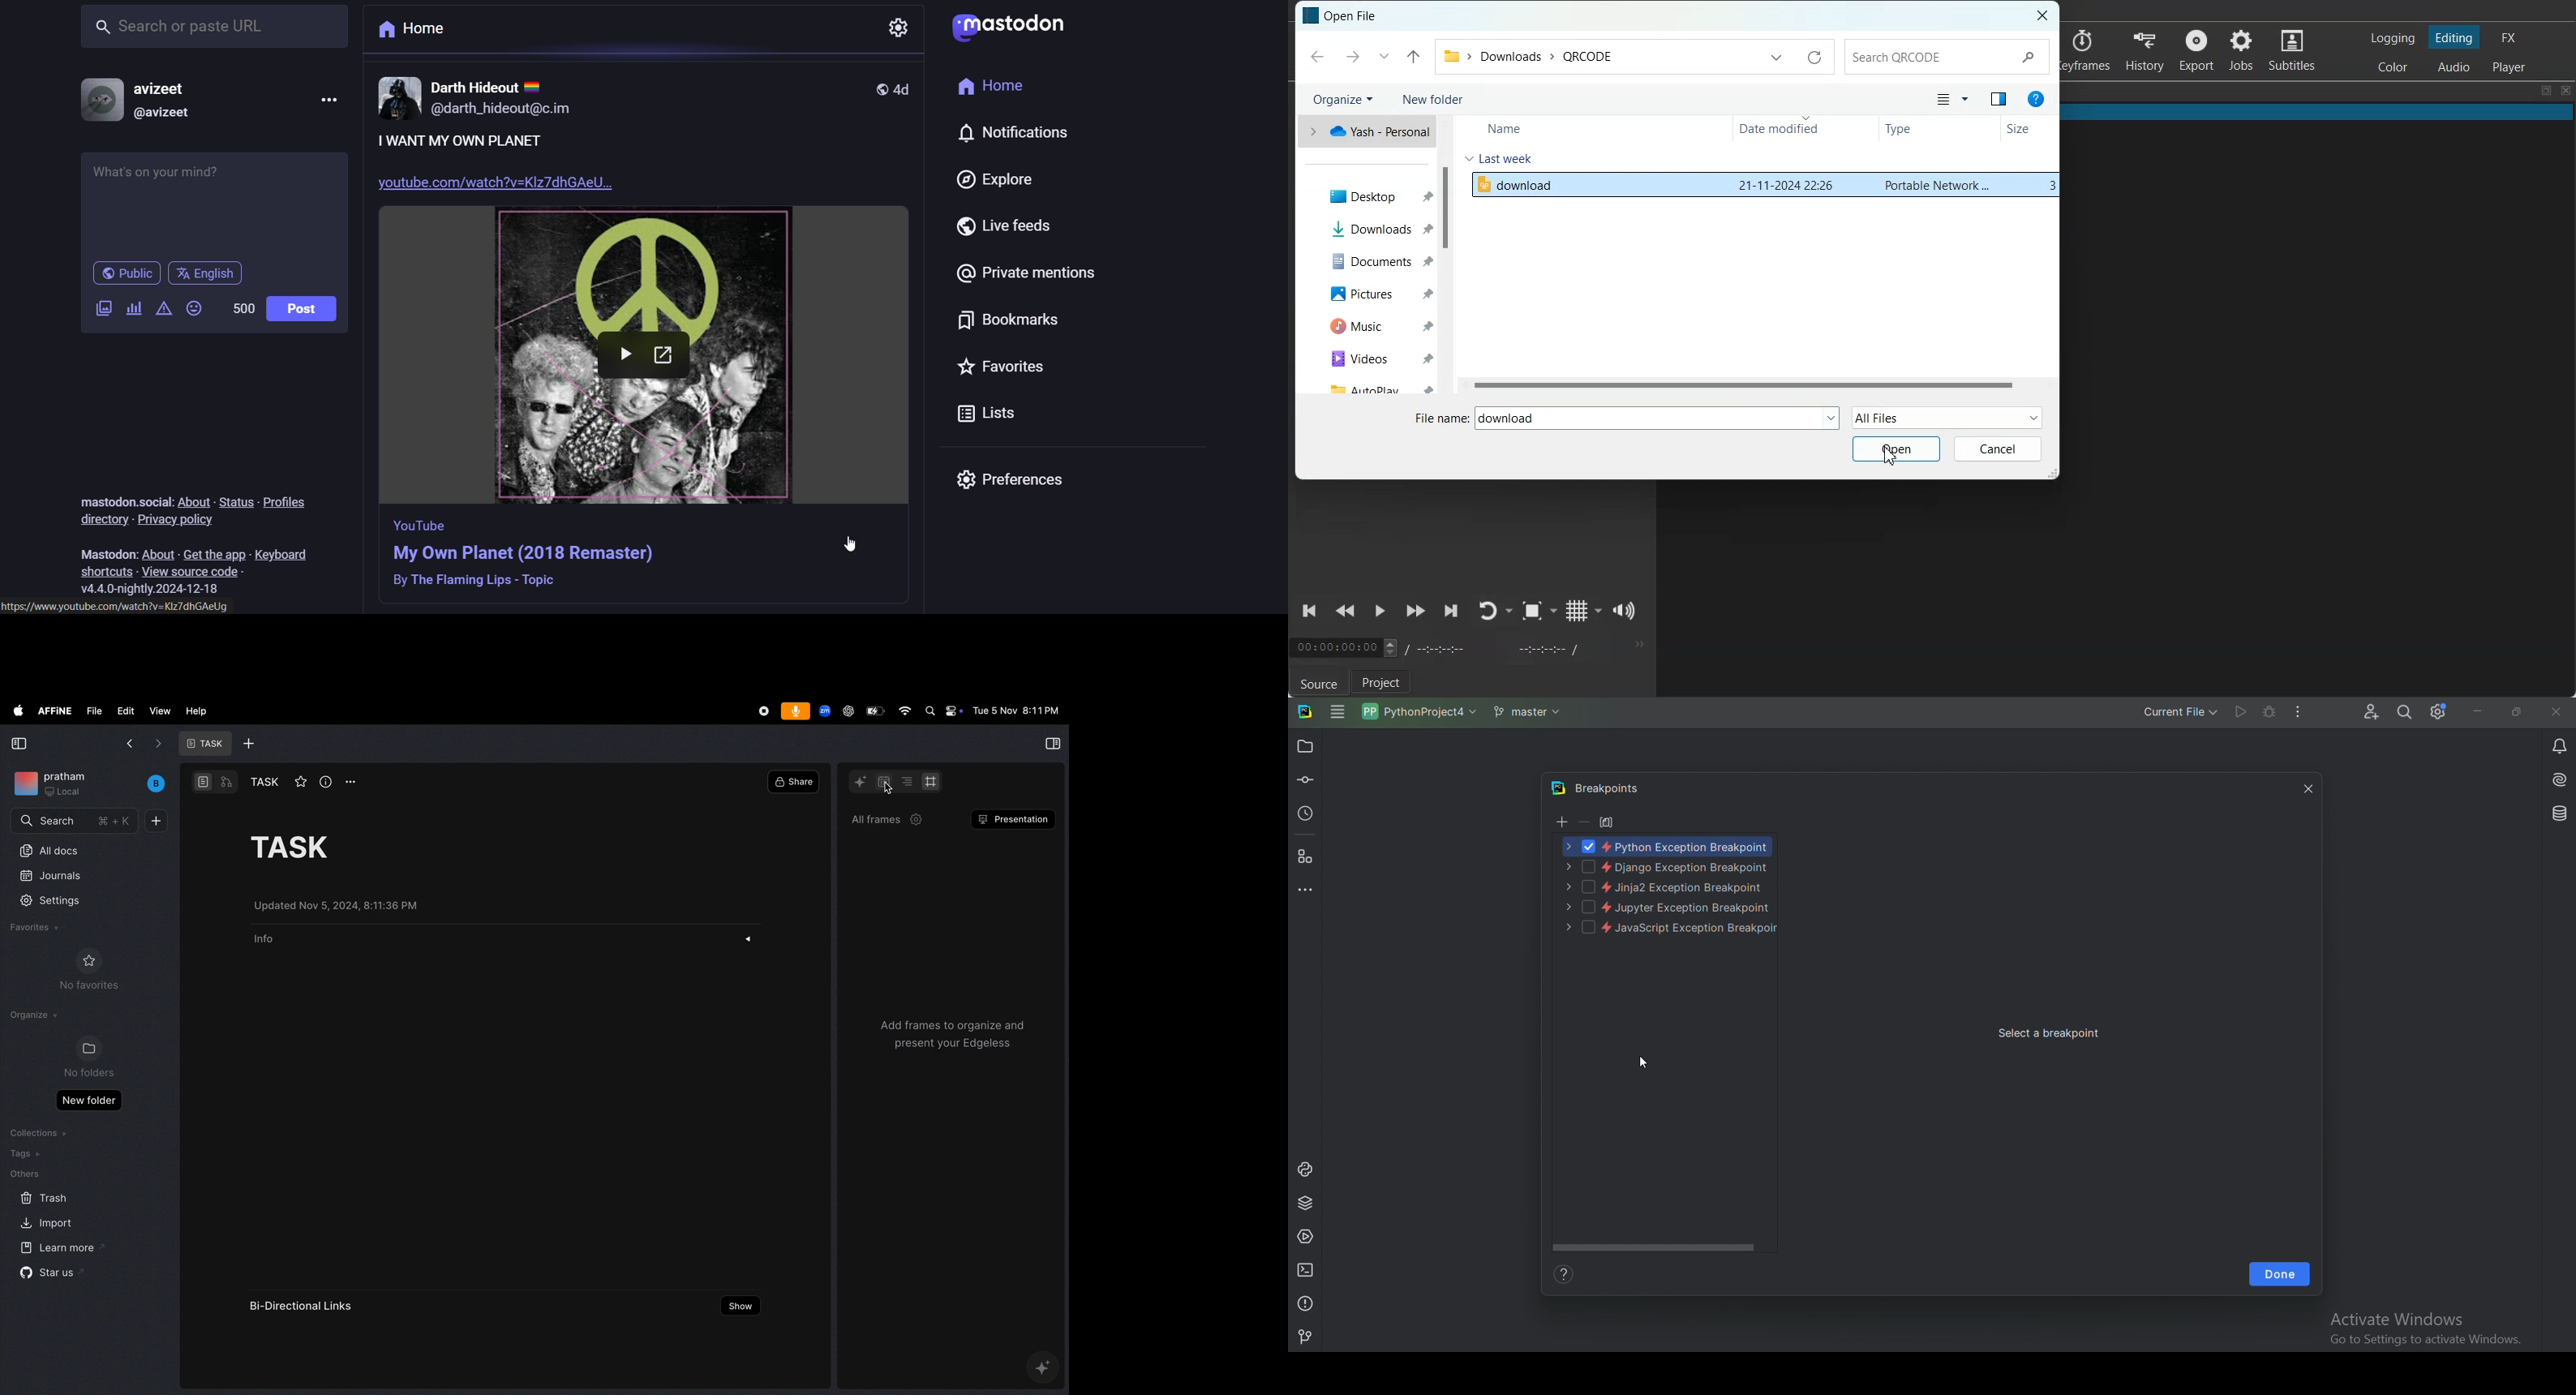 This screenshot has height=1400, width=2576. Describe the element at coordinates (156, 549) in the screenshot. I see `about` at that location.